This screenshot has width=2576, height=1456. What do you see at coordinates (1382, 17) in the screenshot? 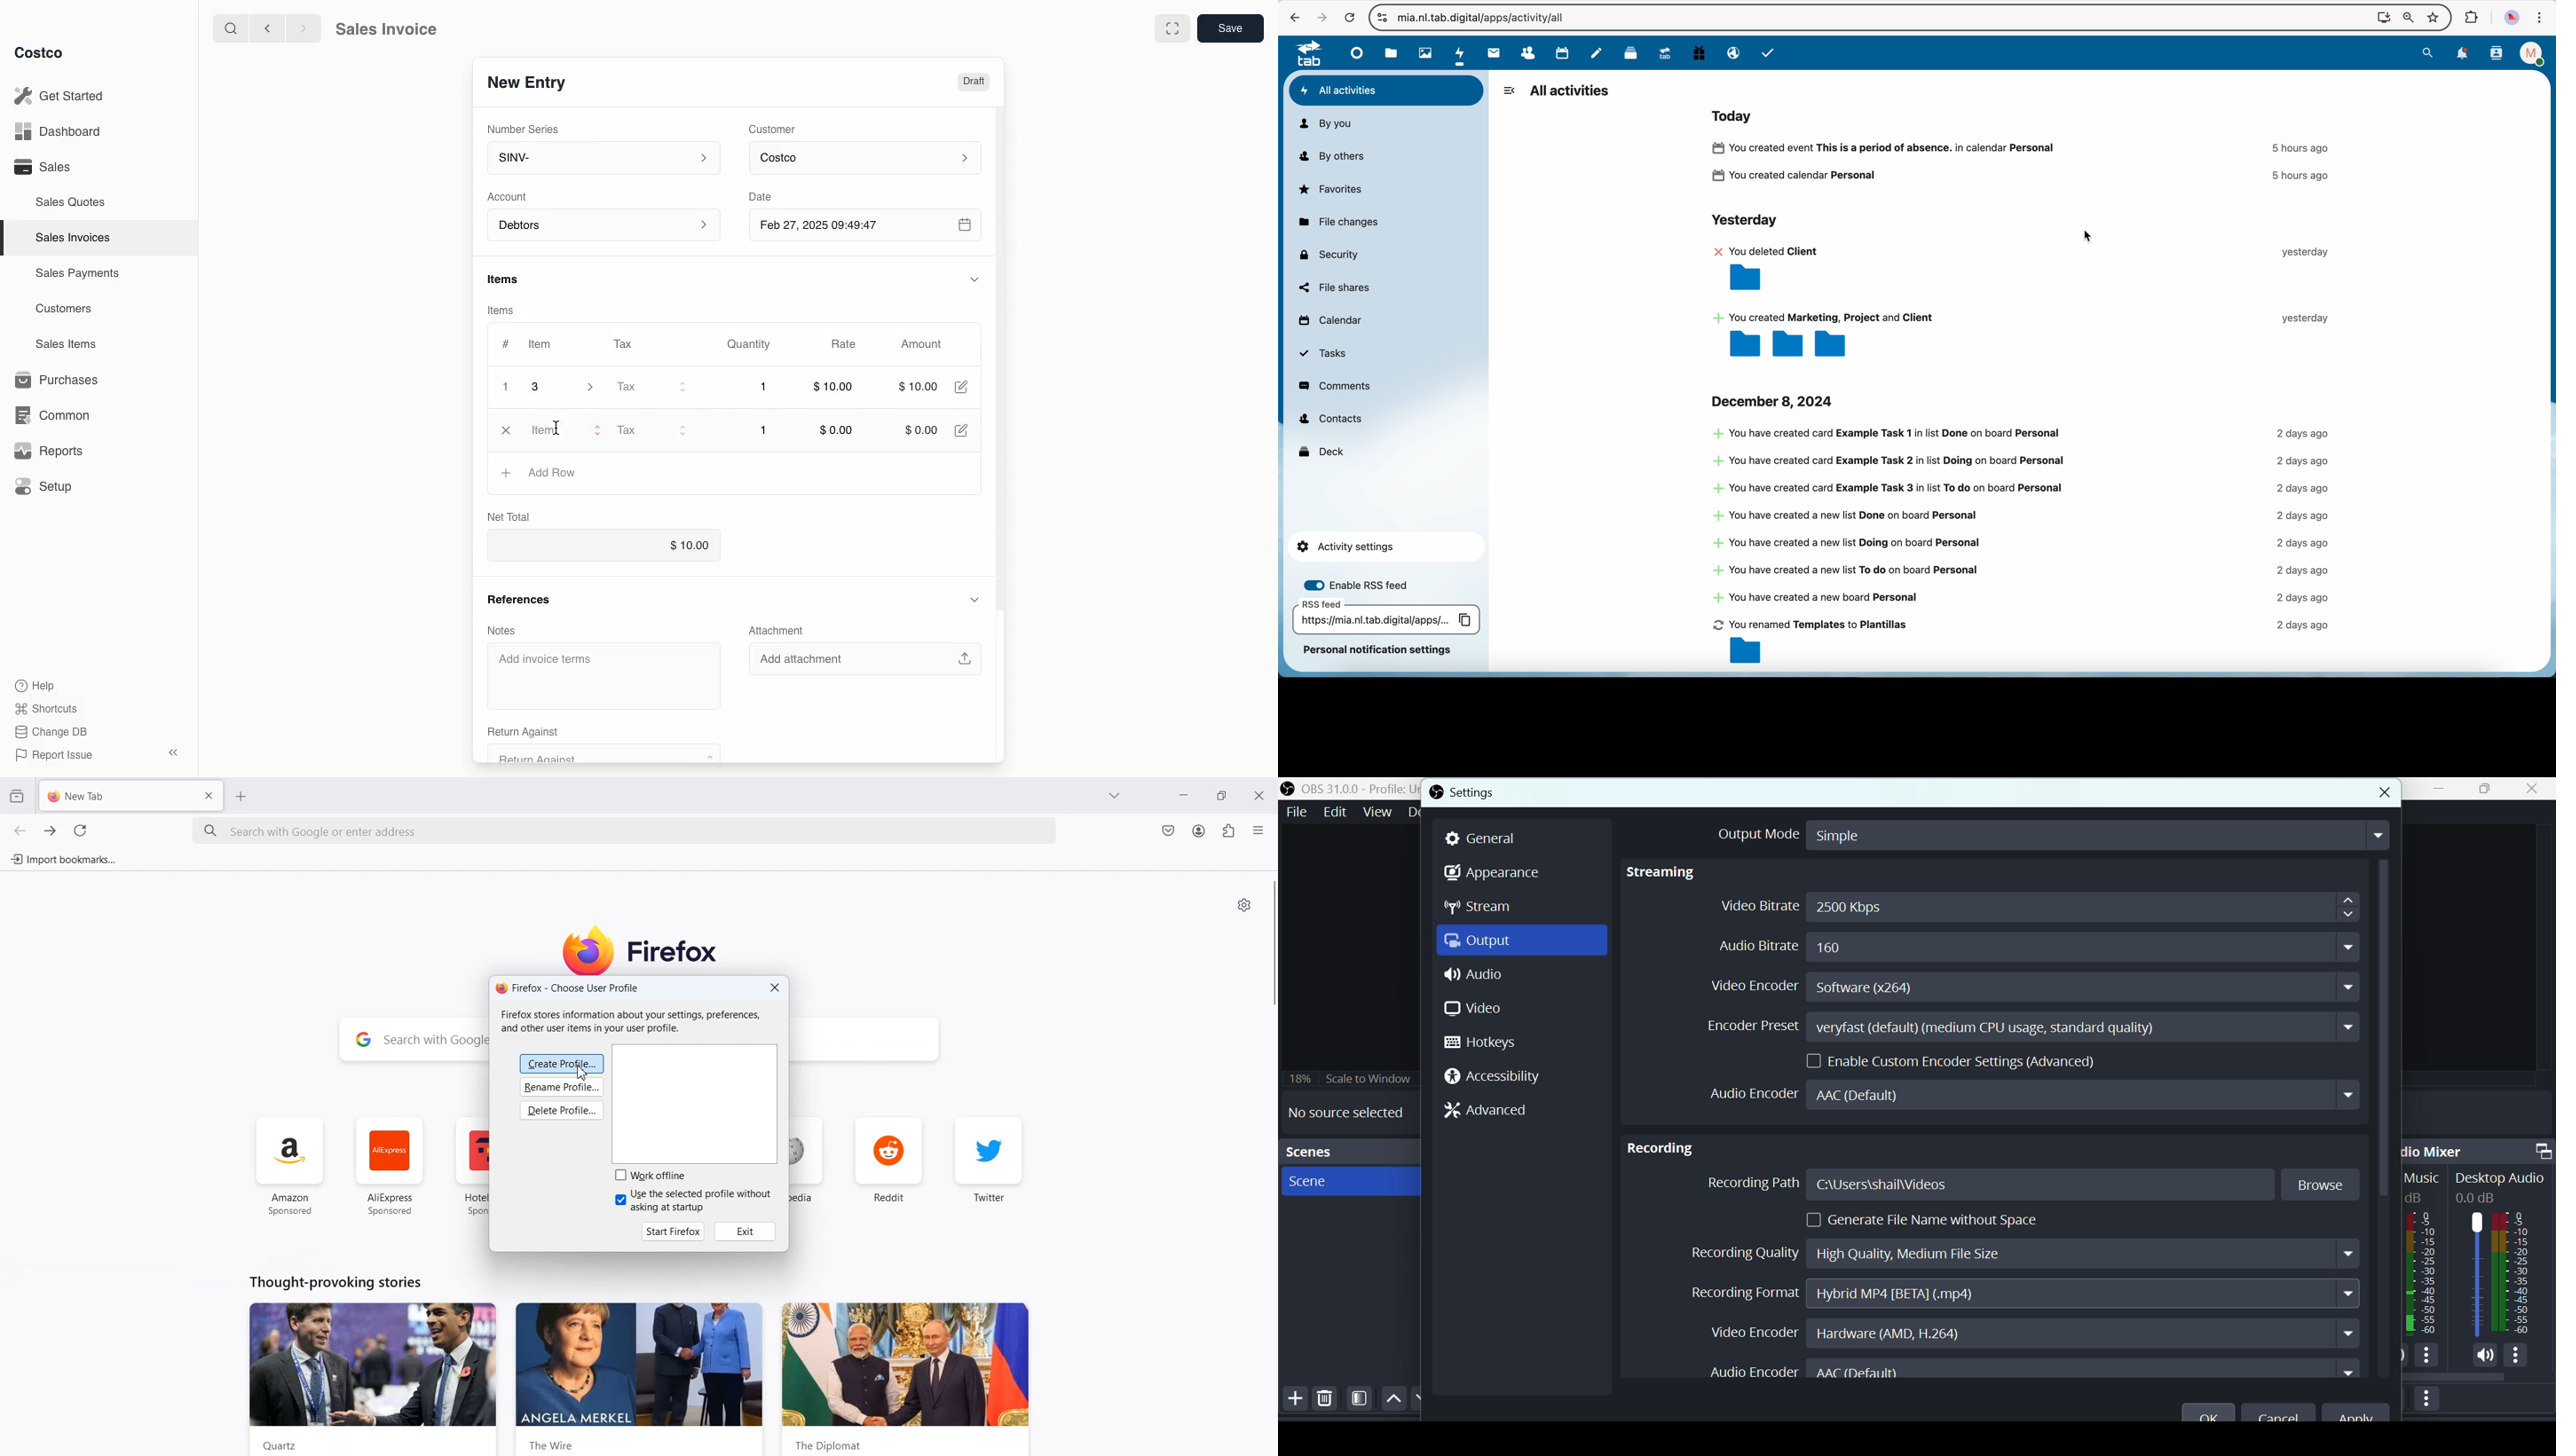
I see `controls` at bounding box center [1382, 17].